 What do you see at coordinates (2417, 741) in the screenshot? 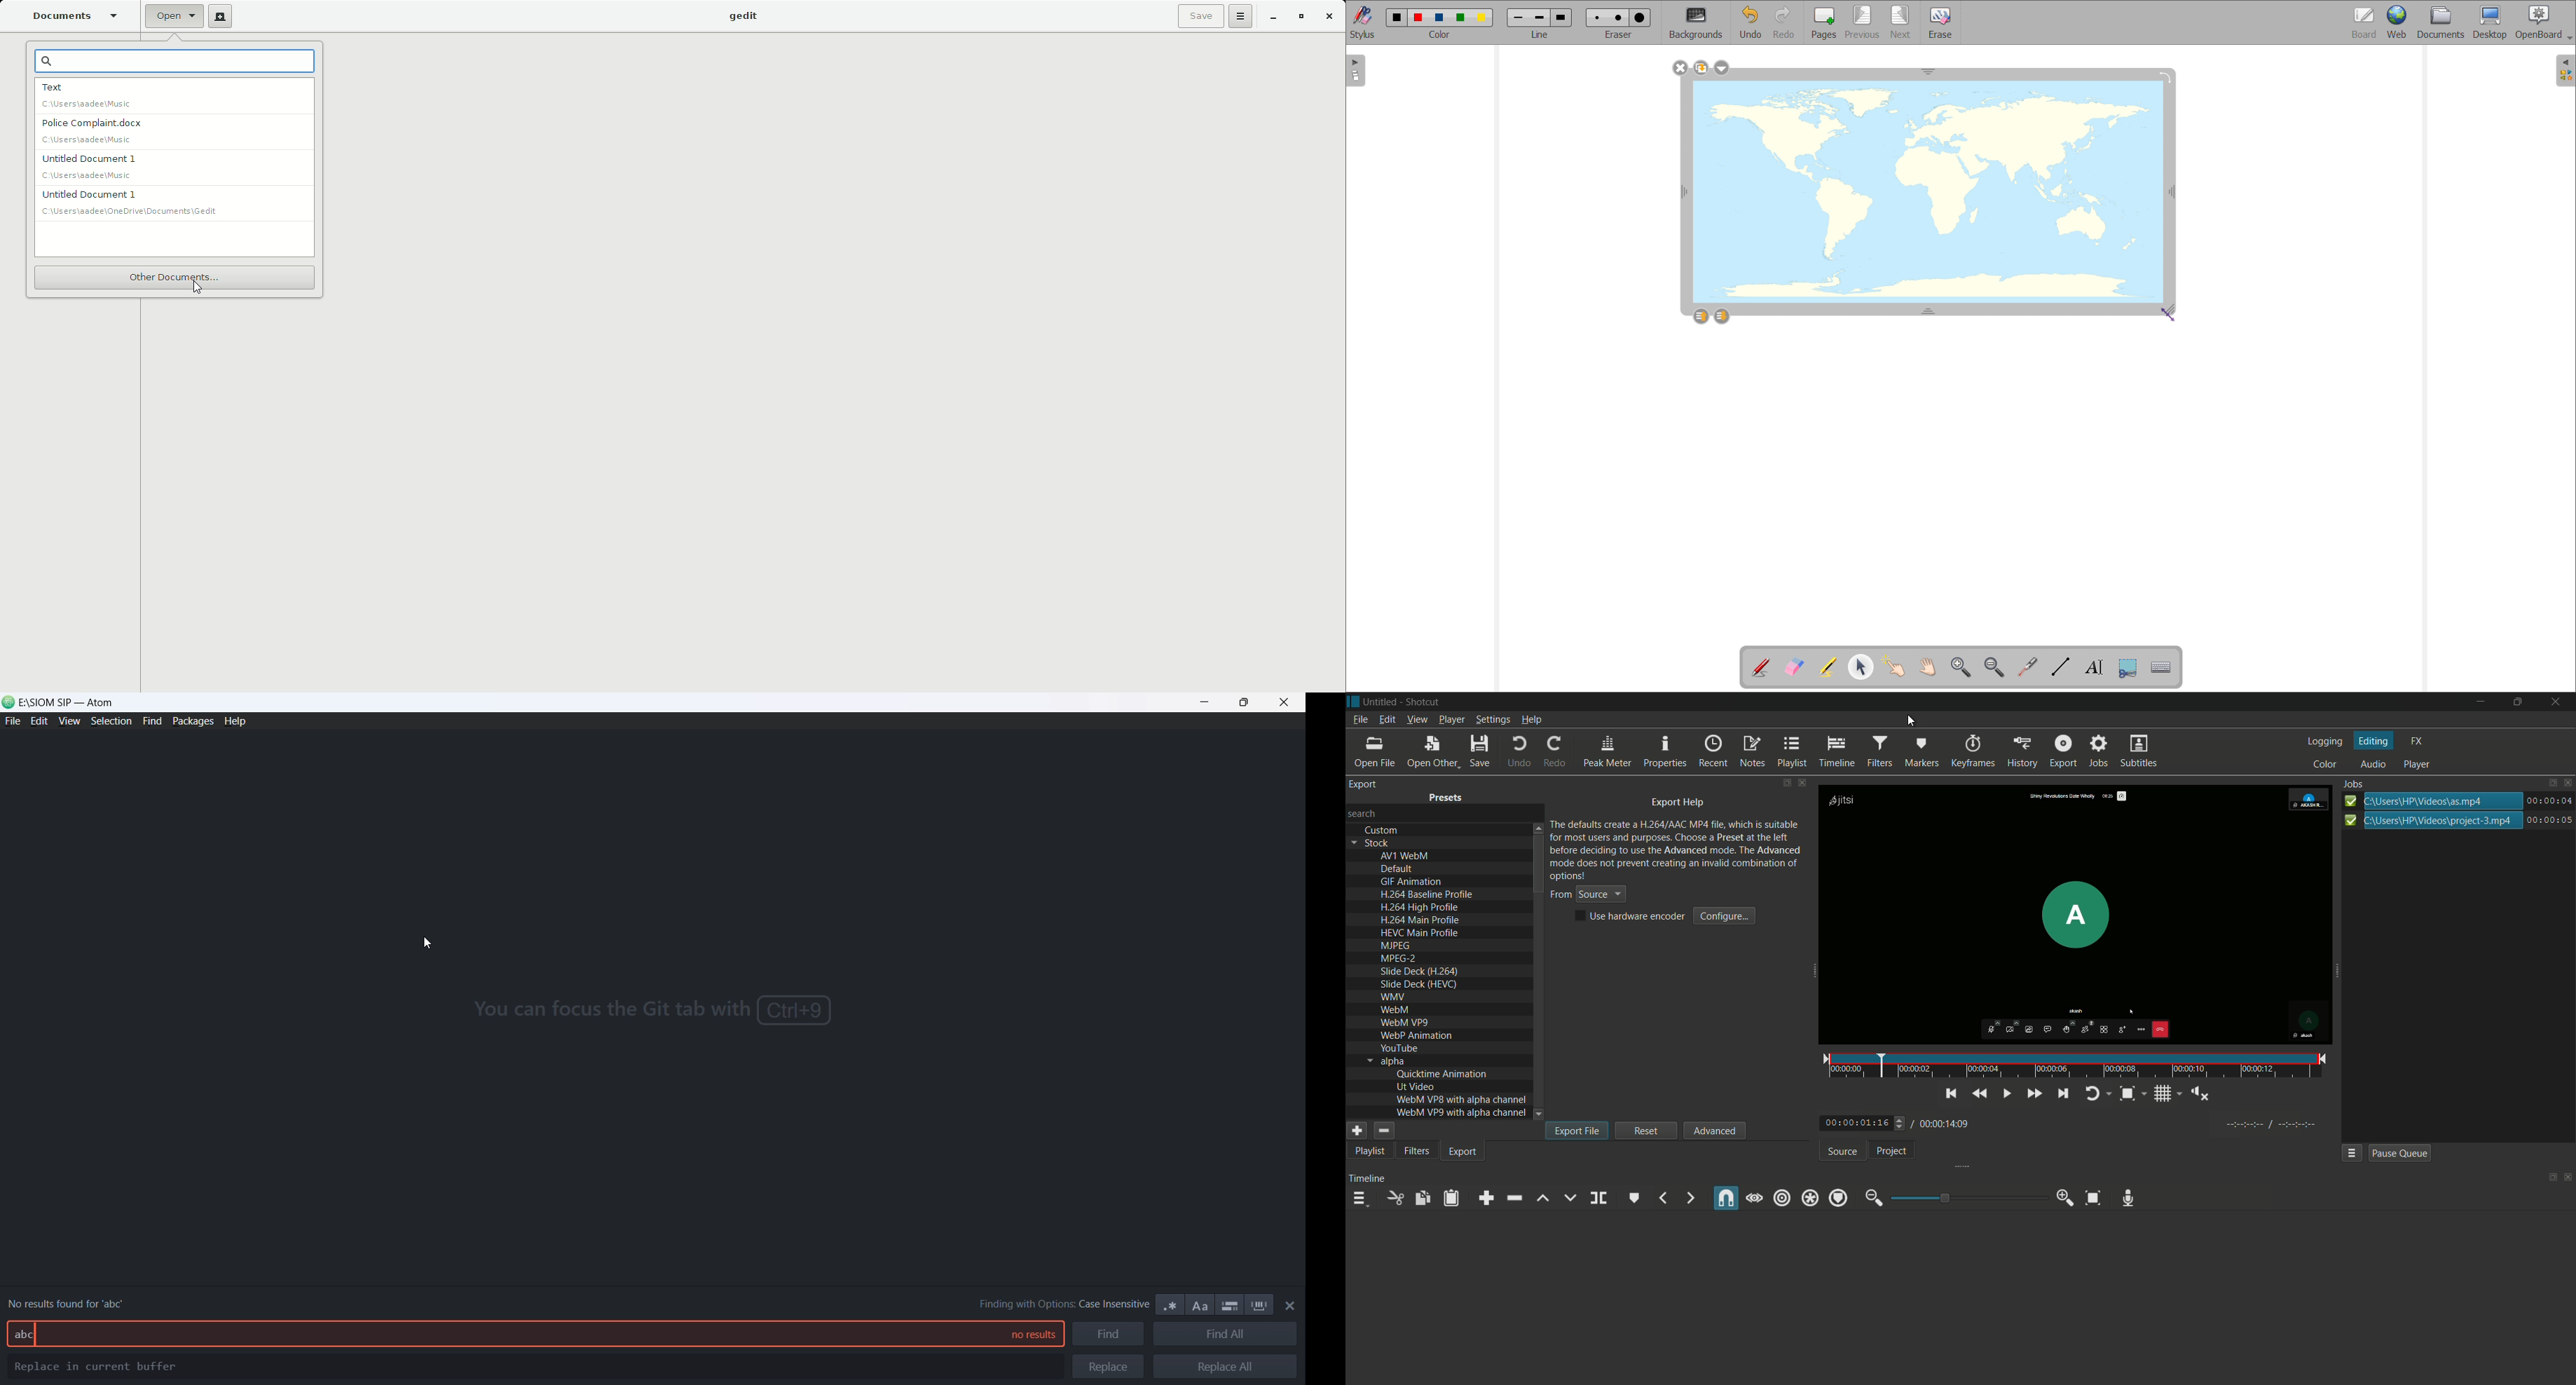
I see `fx` at bounding box center [2417, 741].